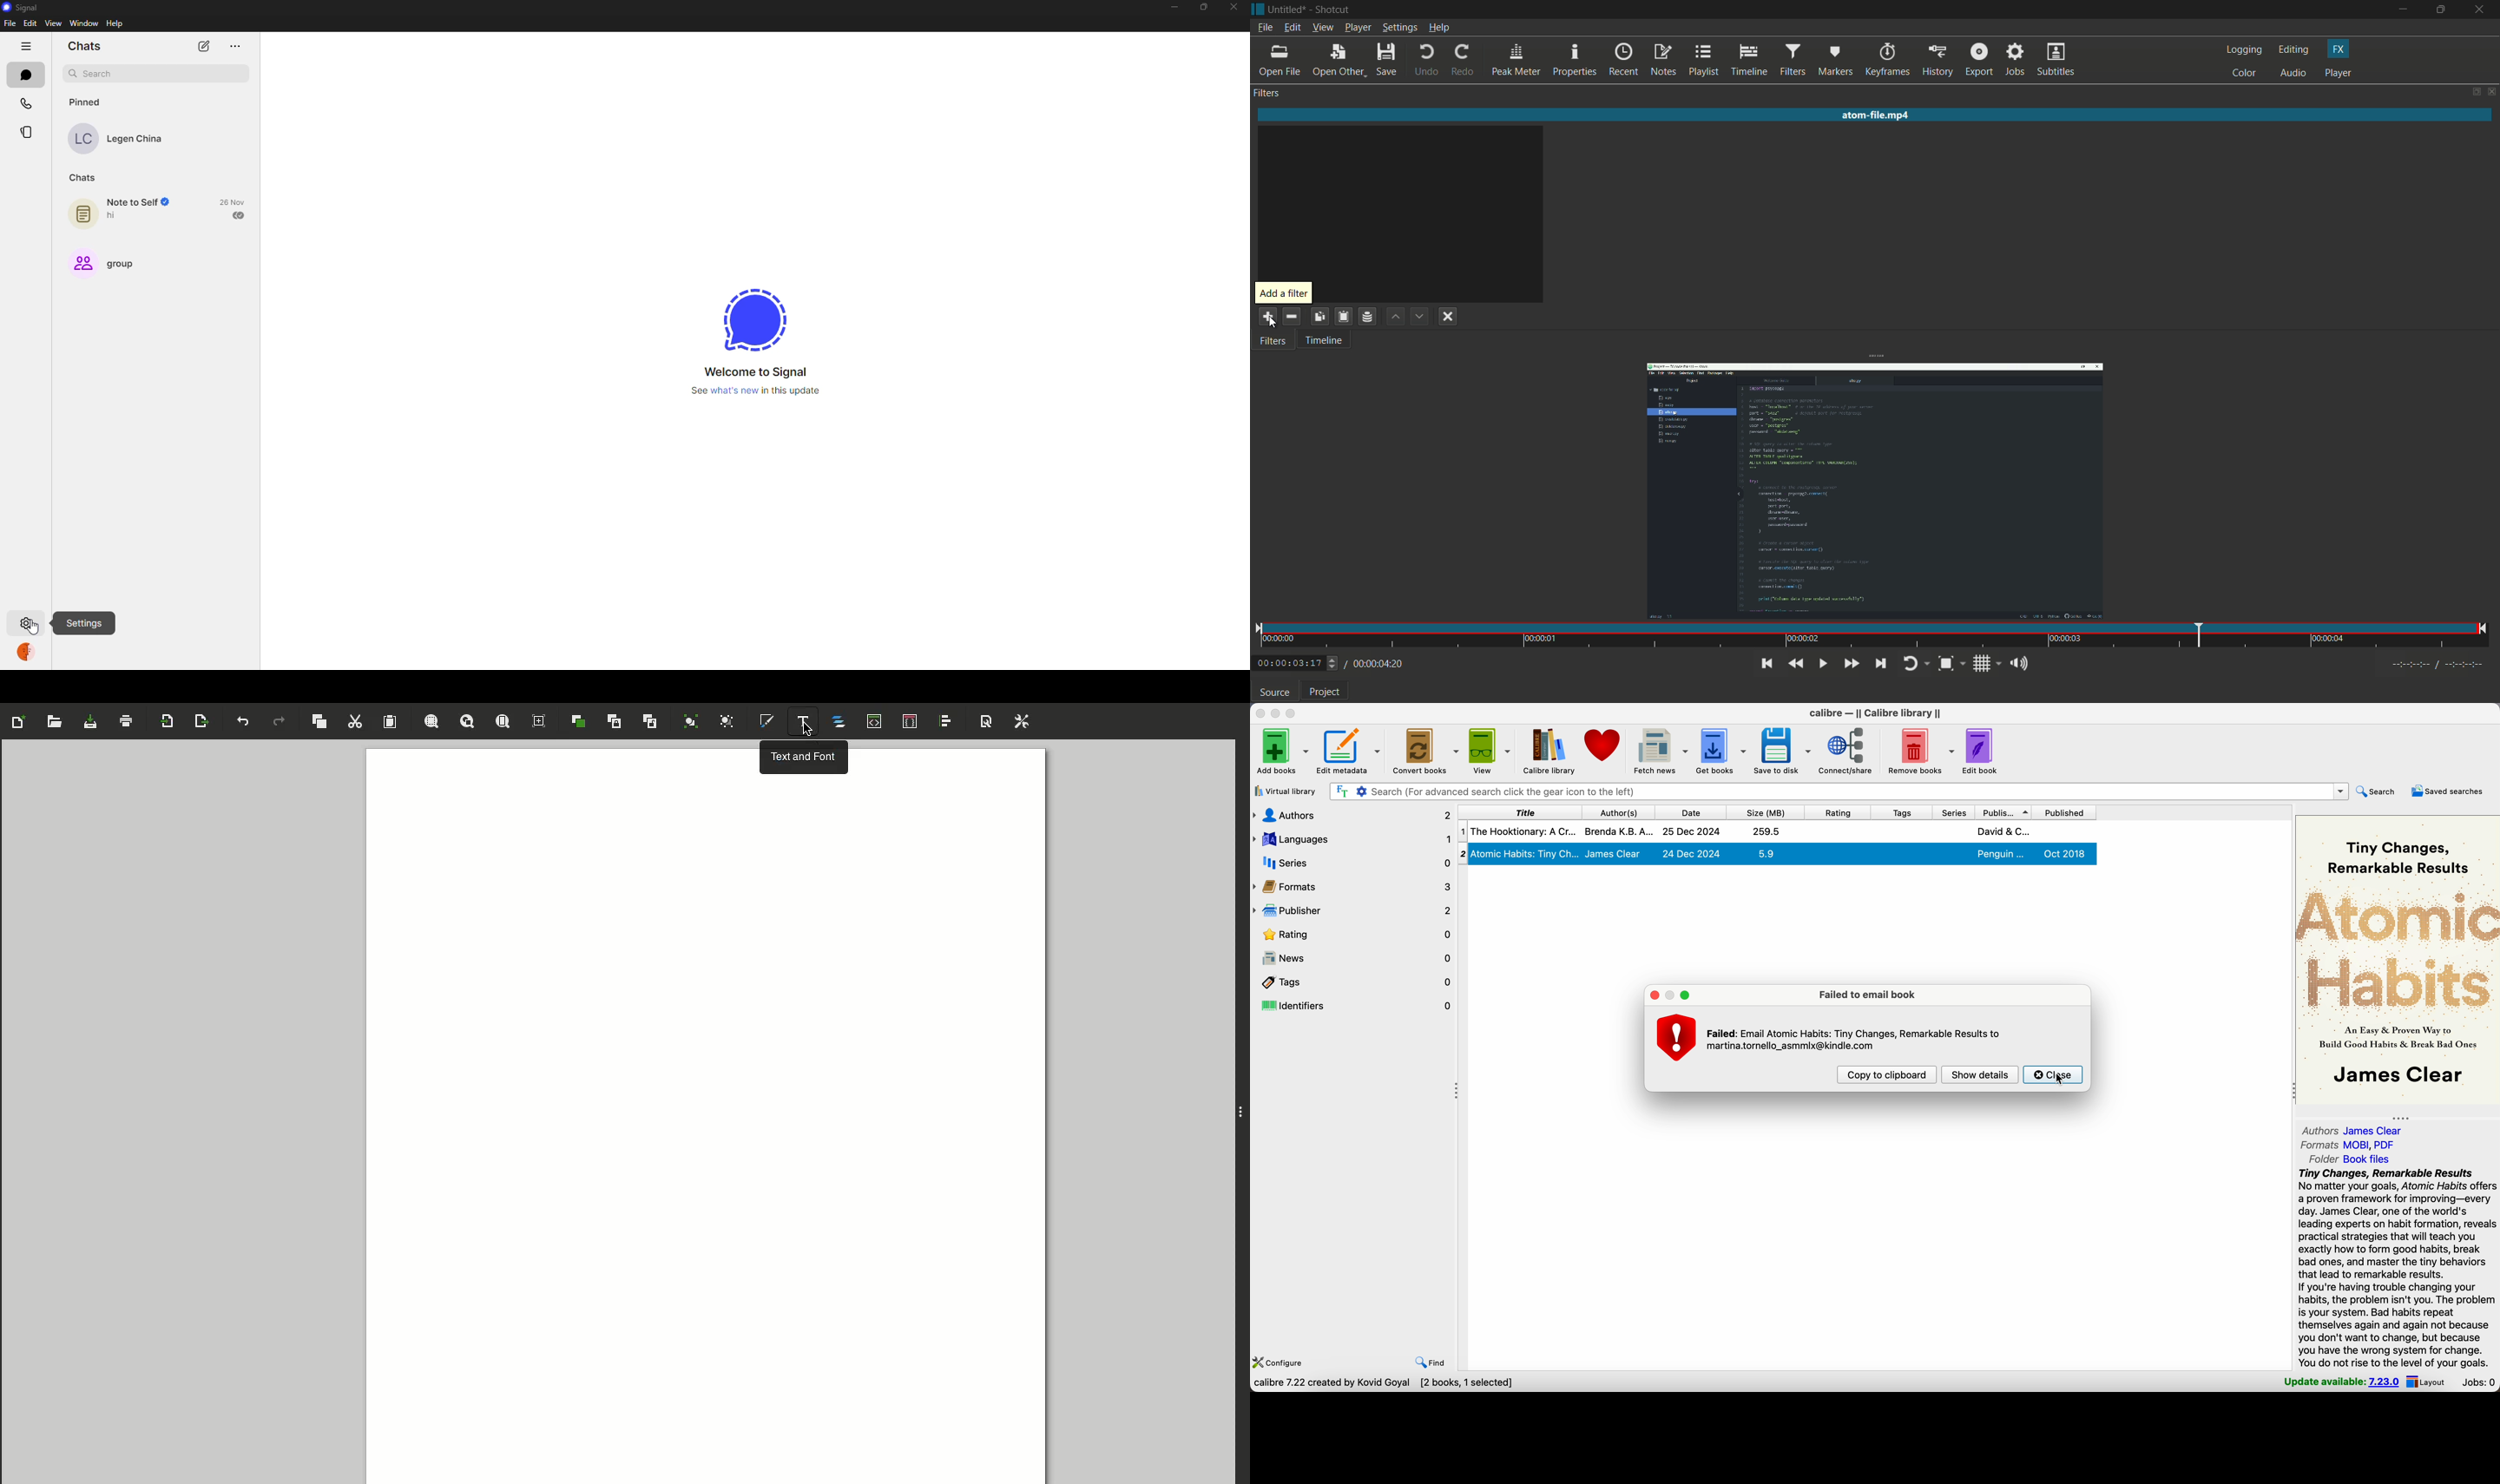 The image size is (2520, 1484). I want to click on filters, so click(1268, 94).